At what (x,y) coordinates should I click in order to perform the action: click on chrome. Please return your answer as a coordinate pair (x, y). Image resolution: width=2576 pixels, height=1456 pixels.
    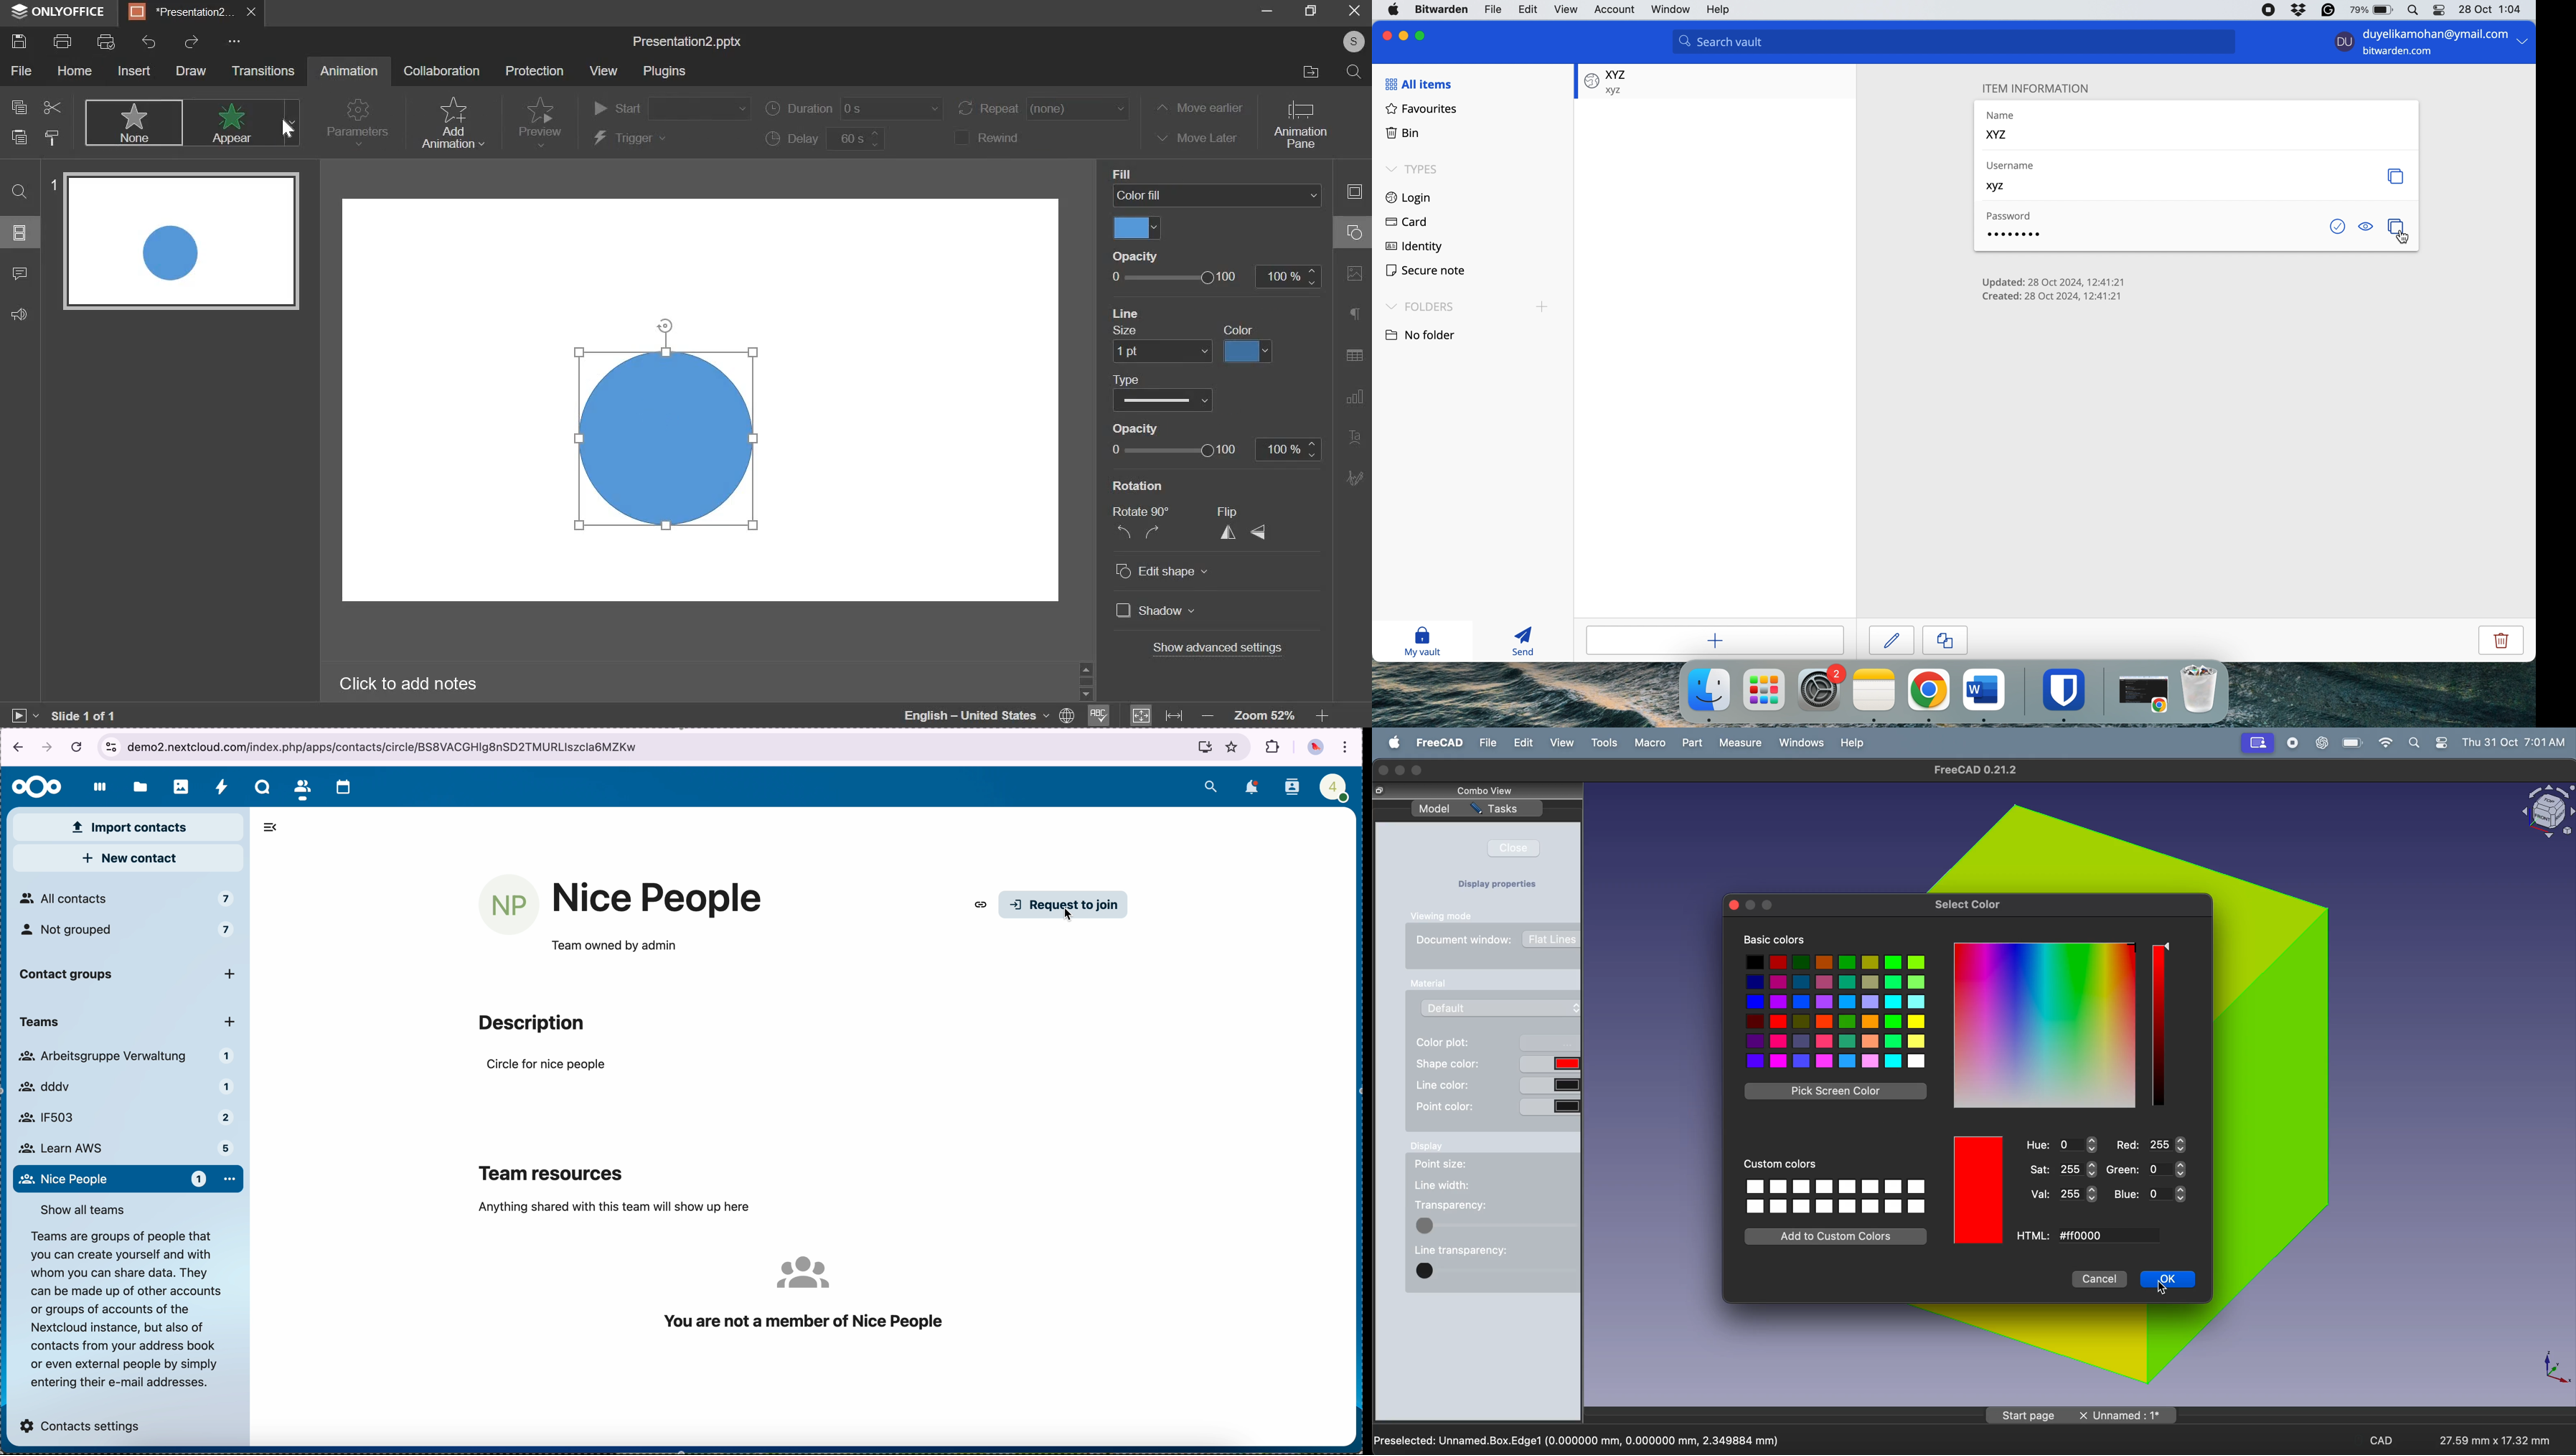
    Looking at the image, I should click on (1928, 690).